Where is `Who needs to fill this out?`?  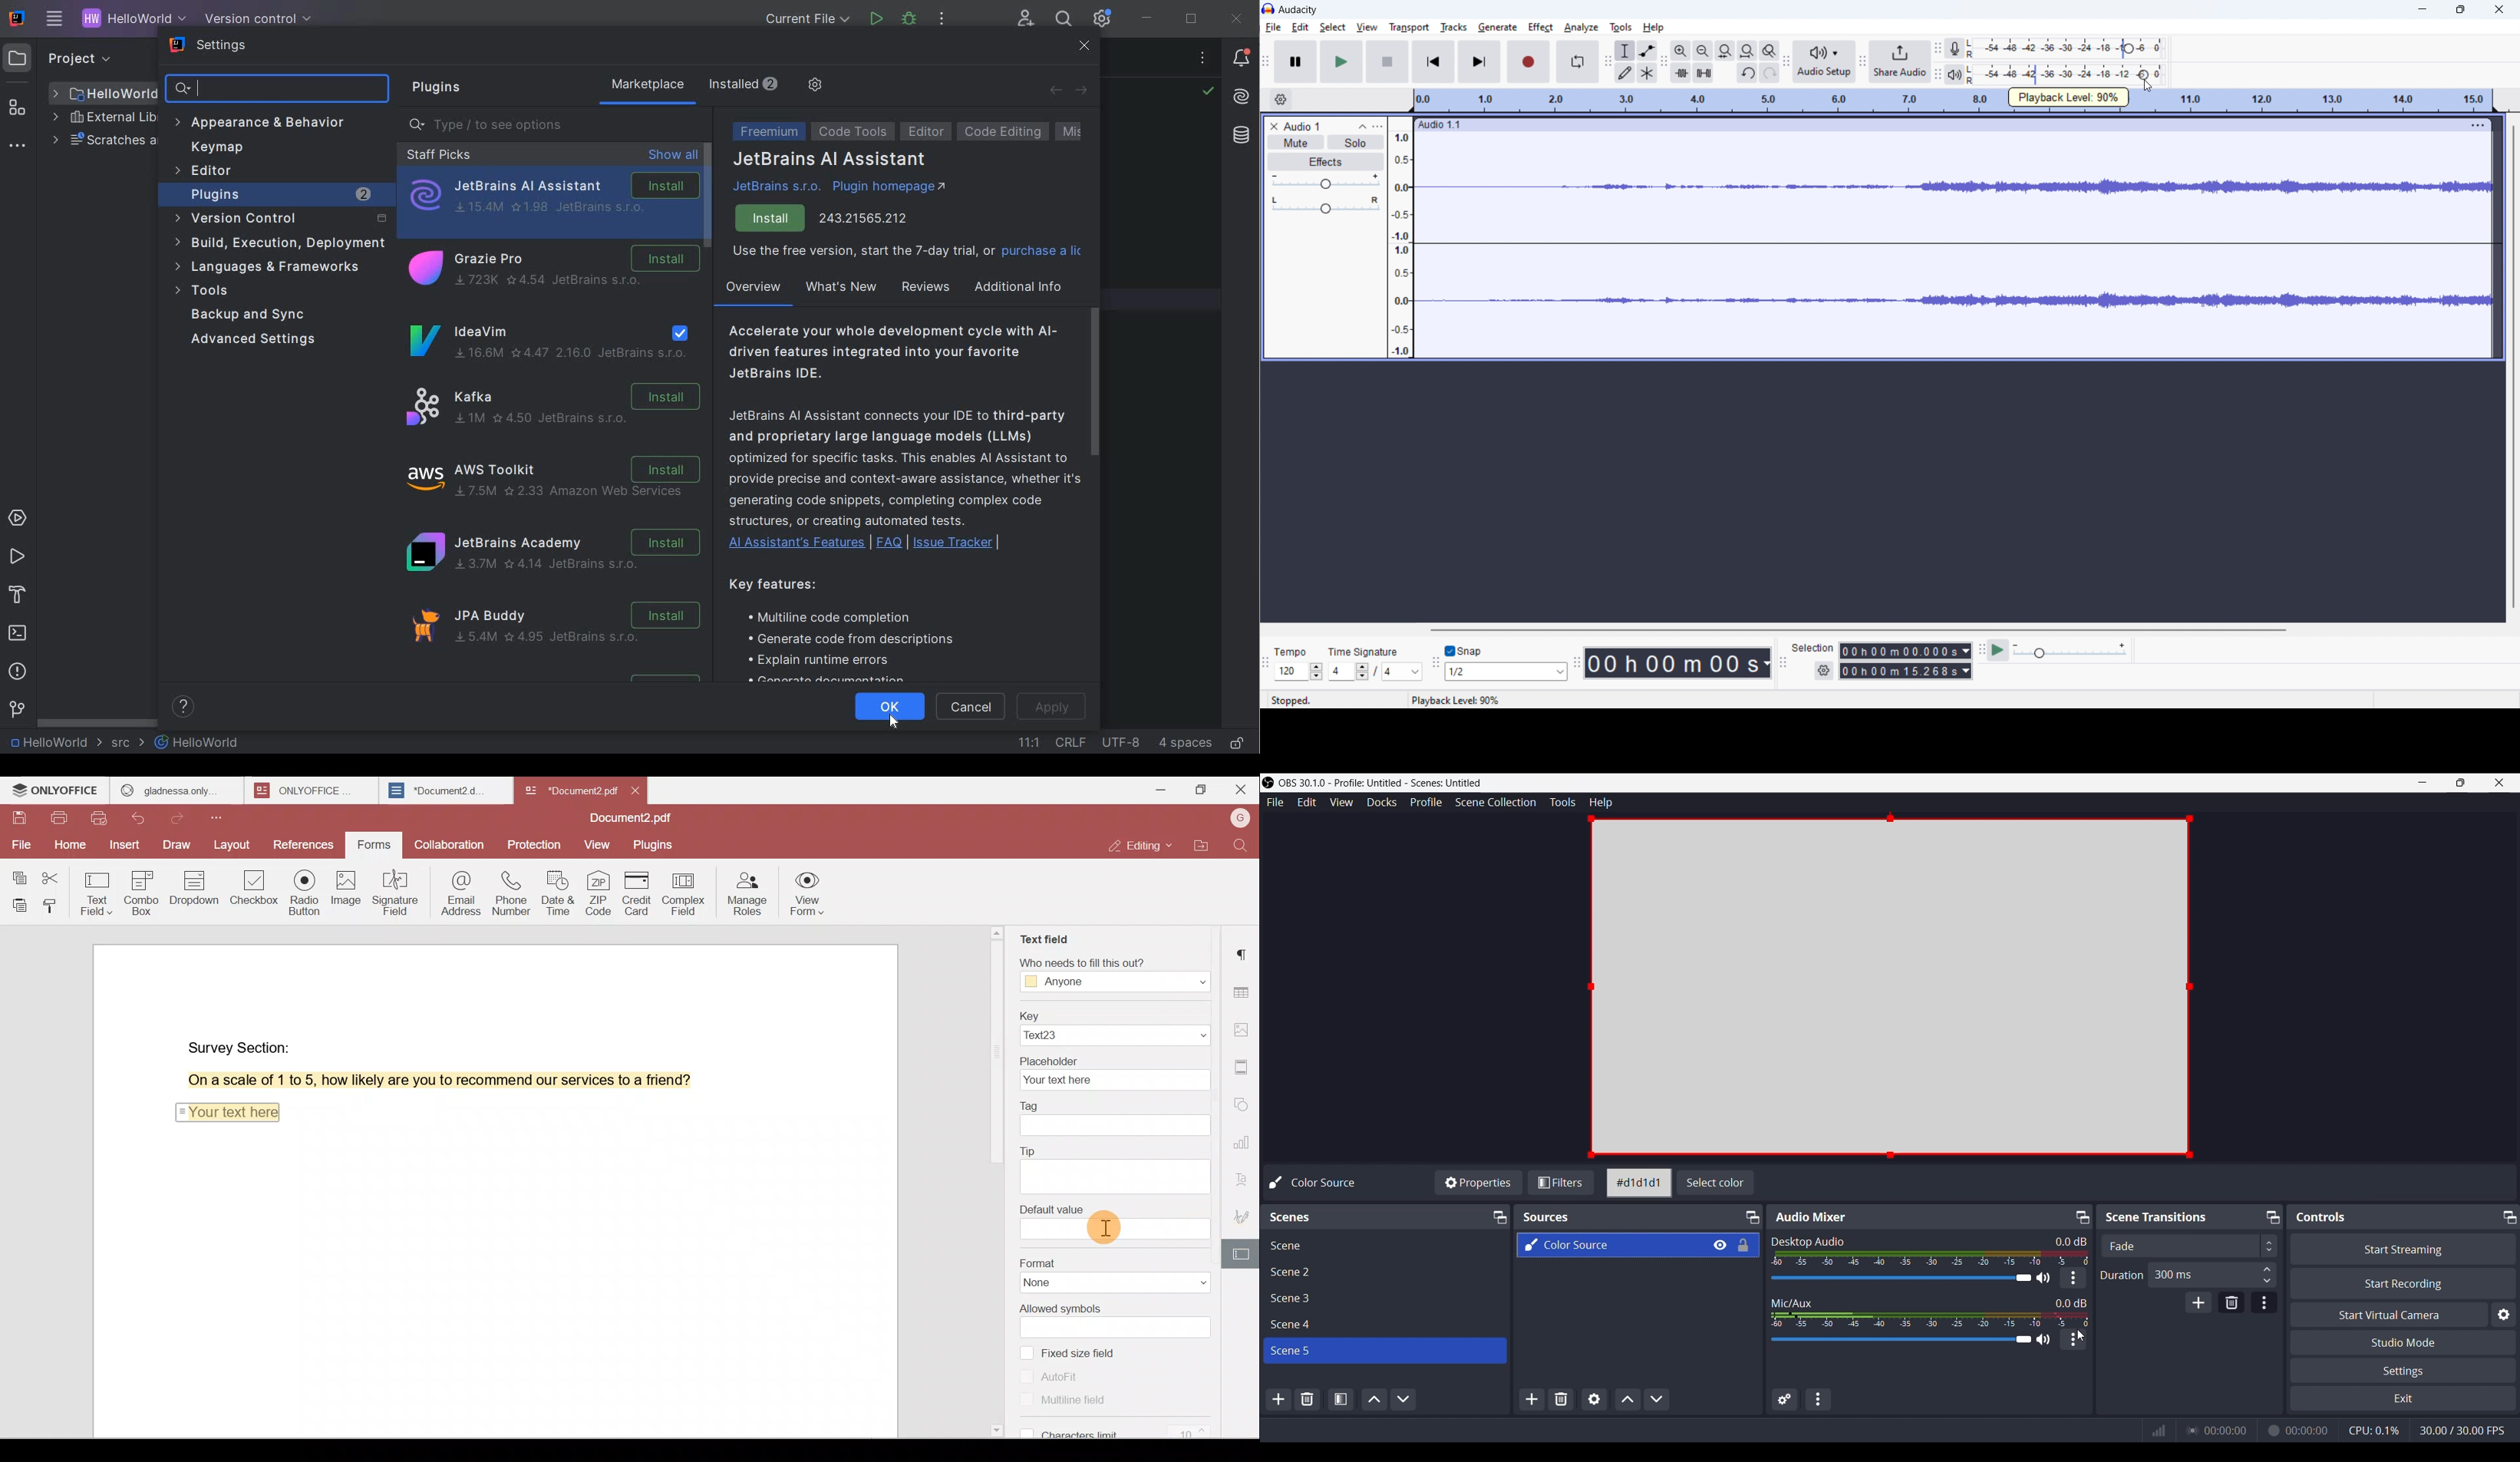 Who needs to fill this out? is located at coordinates (1114, 974).